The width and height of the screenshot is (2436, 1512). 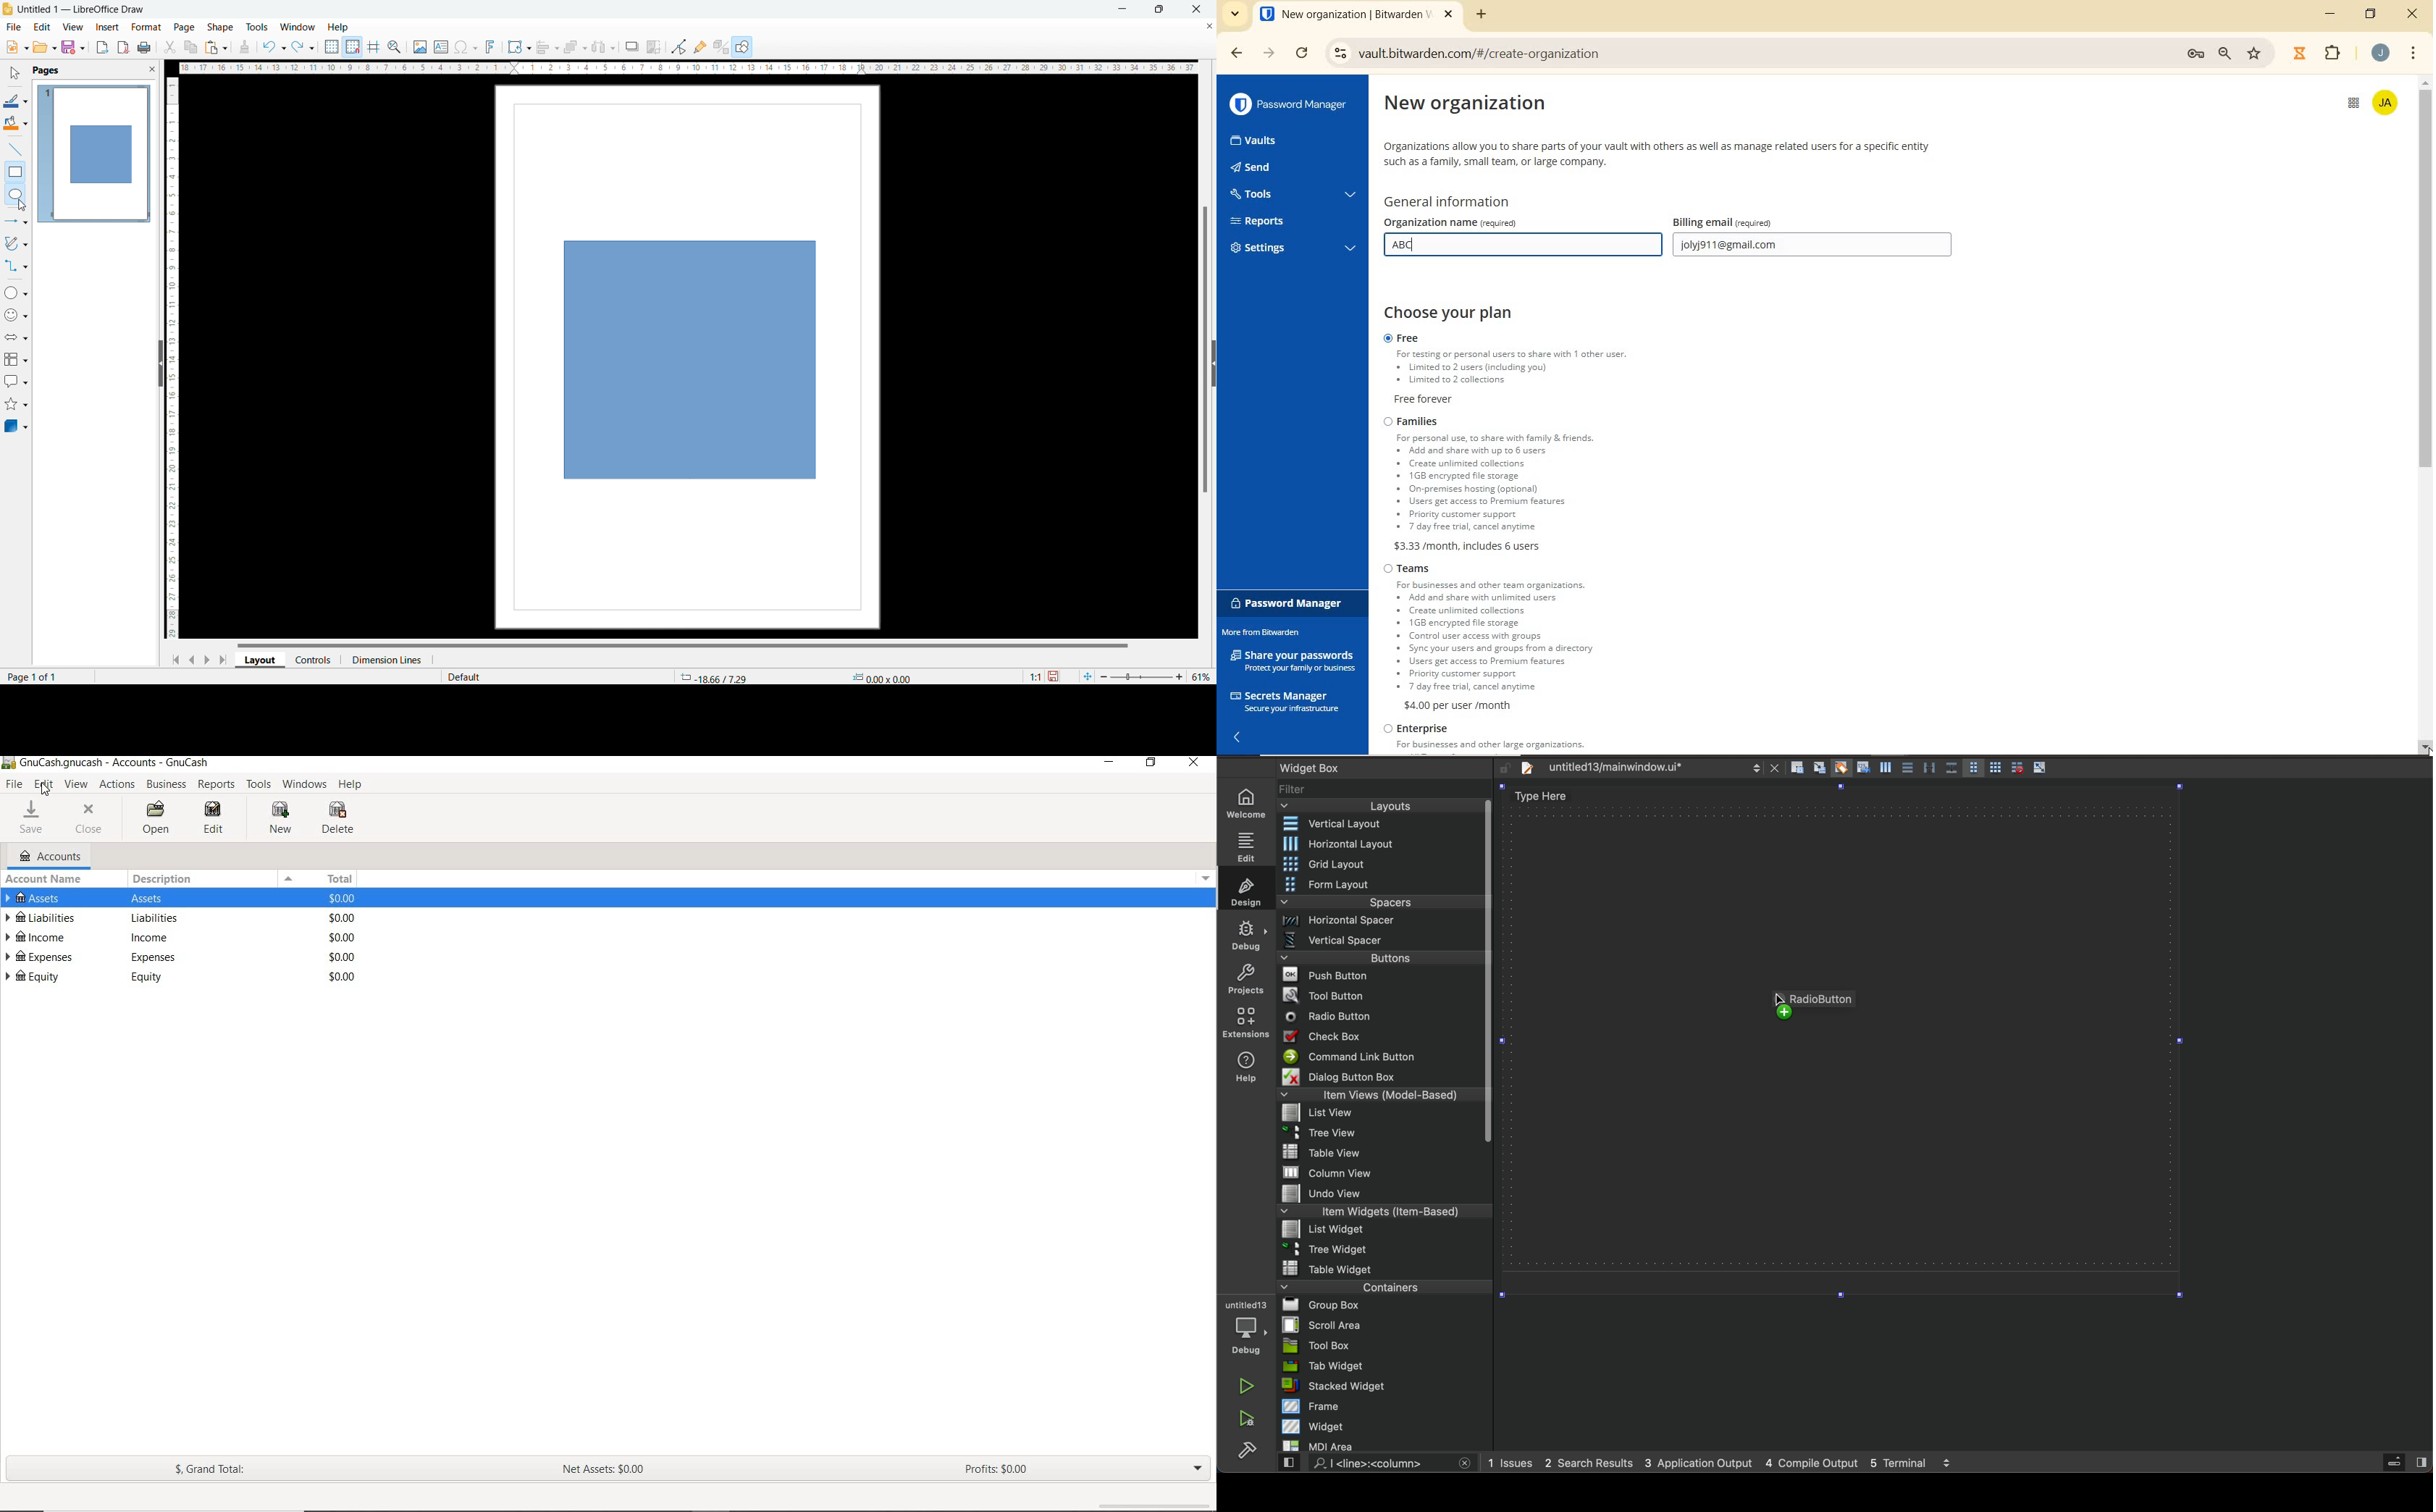 What do you see at coordinates (2380, 53) in the screenshot?
I see `account name` at bounding box center [2380, 53].